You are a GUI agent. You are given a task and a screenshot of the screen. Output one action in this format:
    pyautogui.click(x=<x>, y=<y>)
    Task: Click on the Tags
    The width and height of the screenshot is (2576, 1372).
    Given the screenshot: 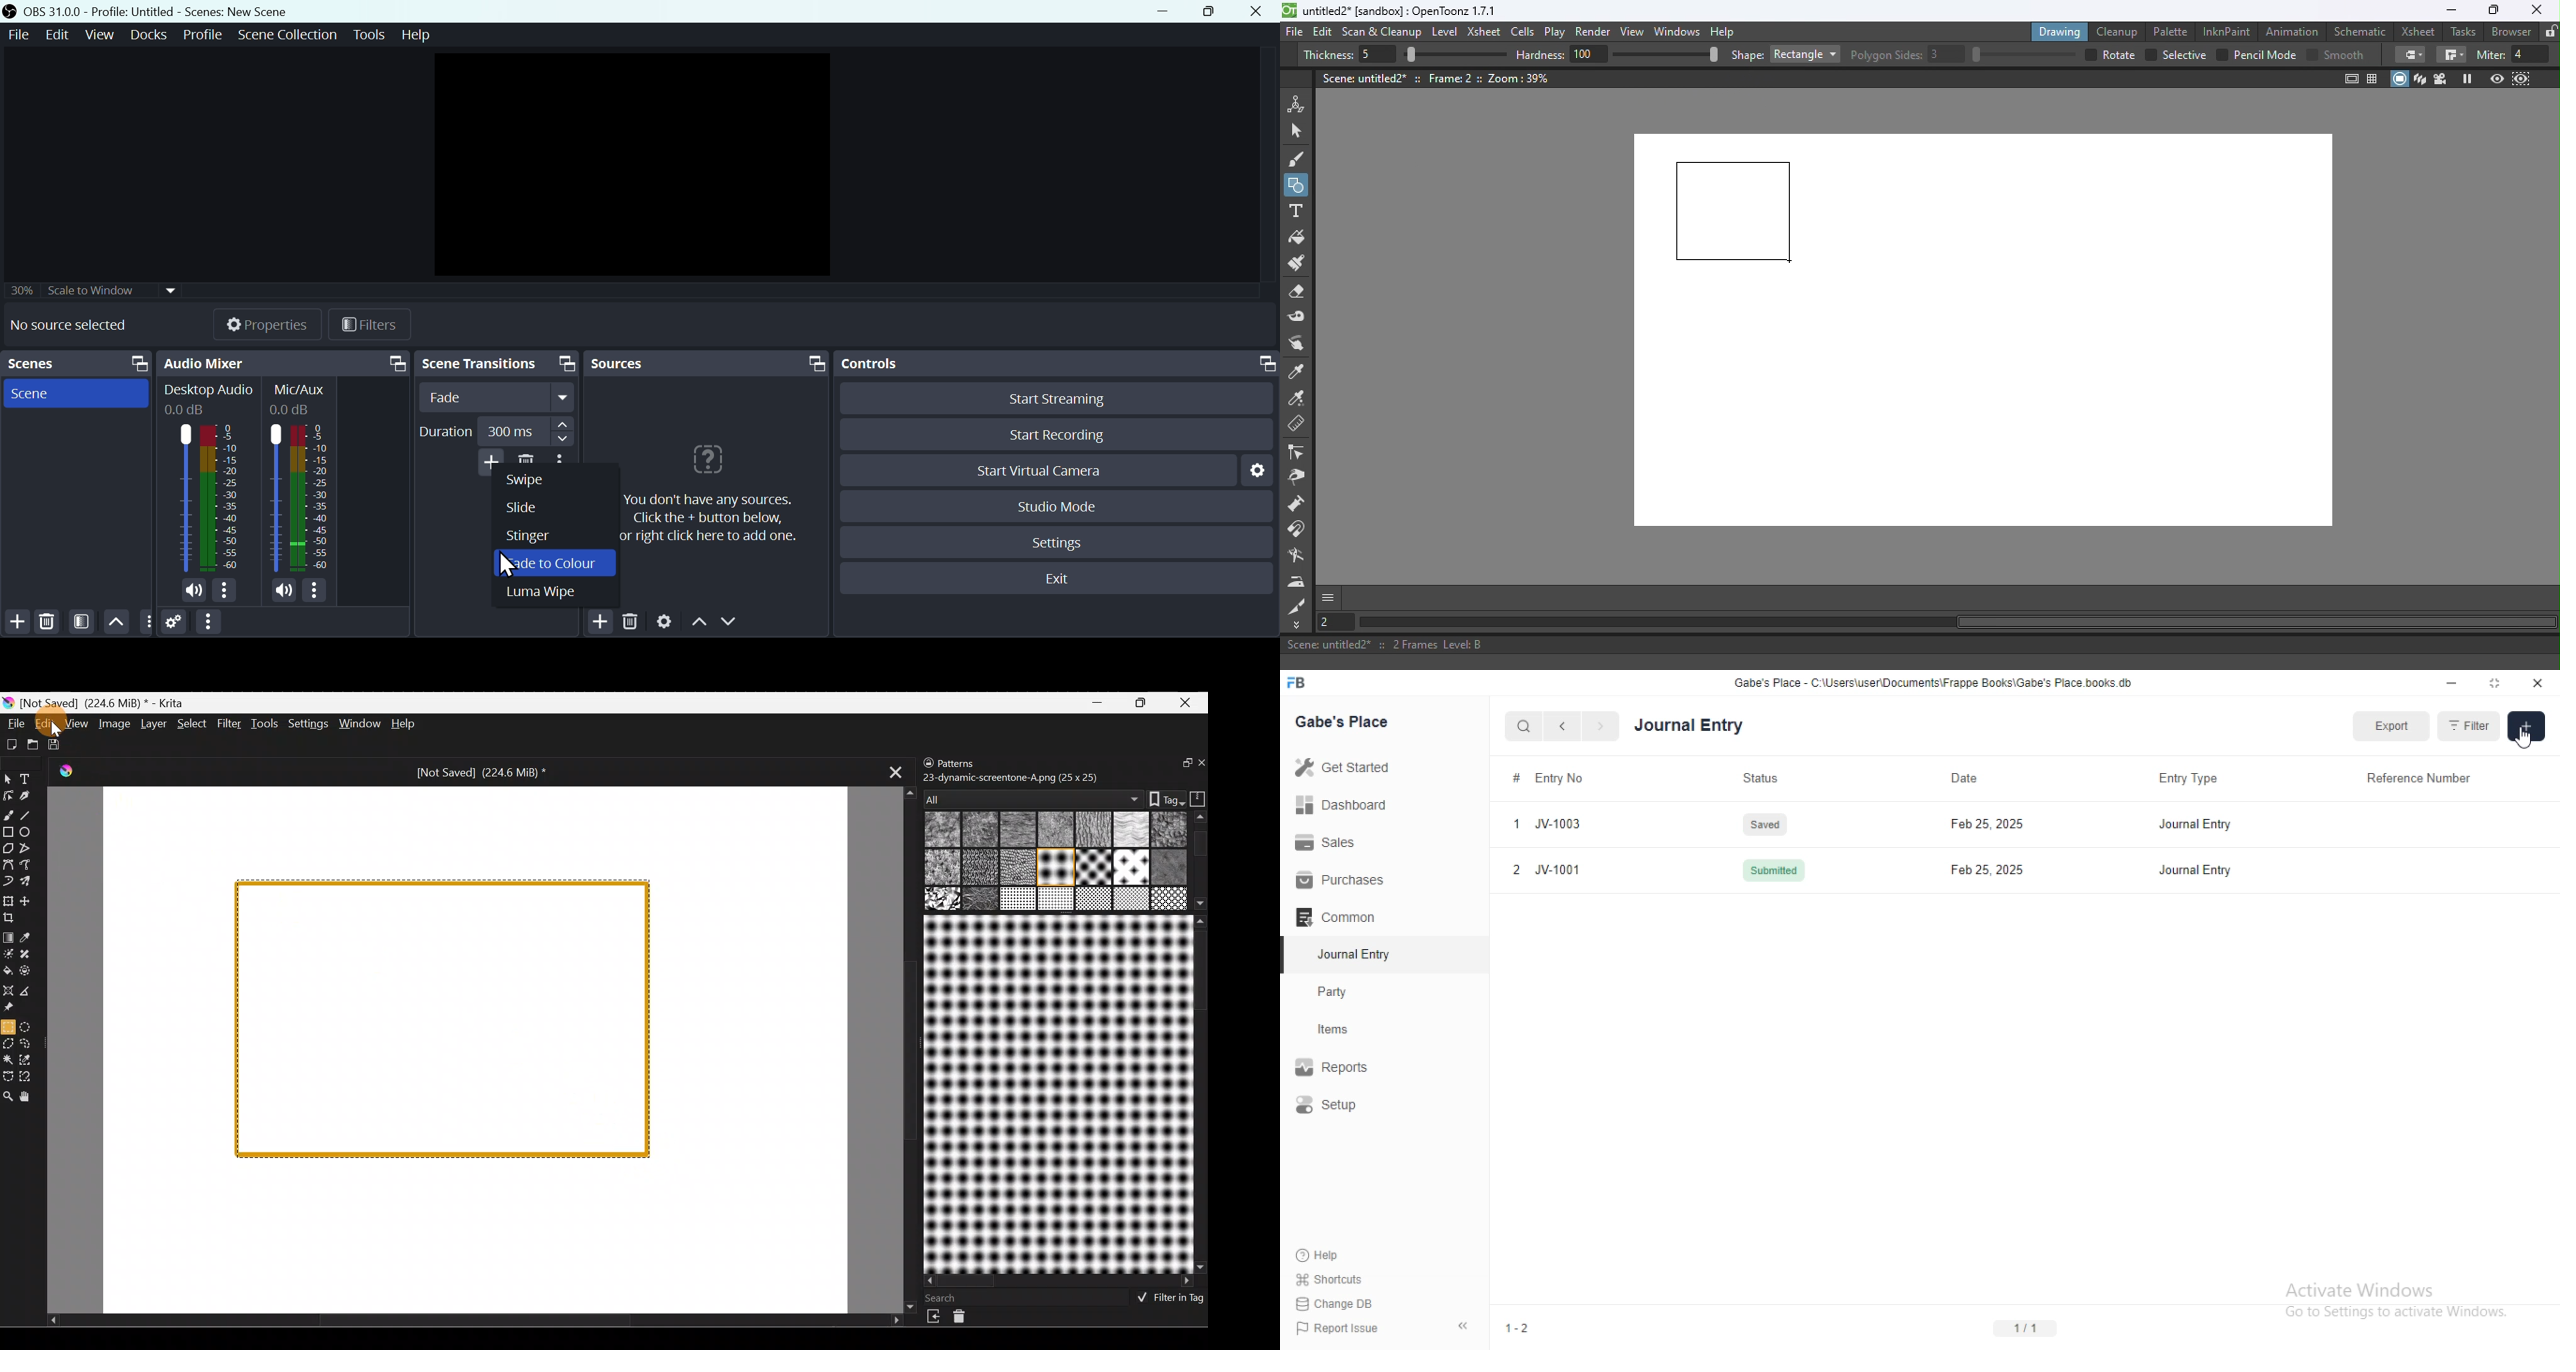 What is the action you would take?
    pyautogui.click(x=1161, y=798)
    